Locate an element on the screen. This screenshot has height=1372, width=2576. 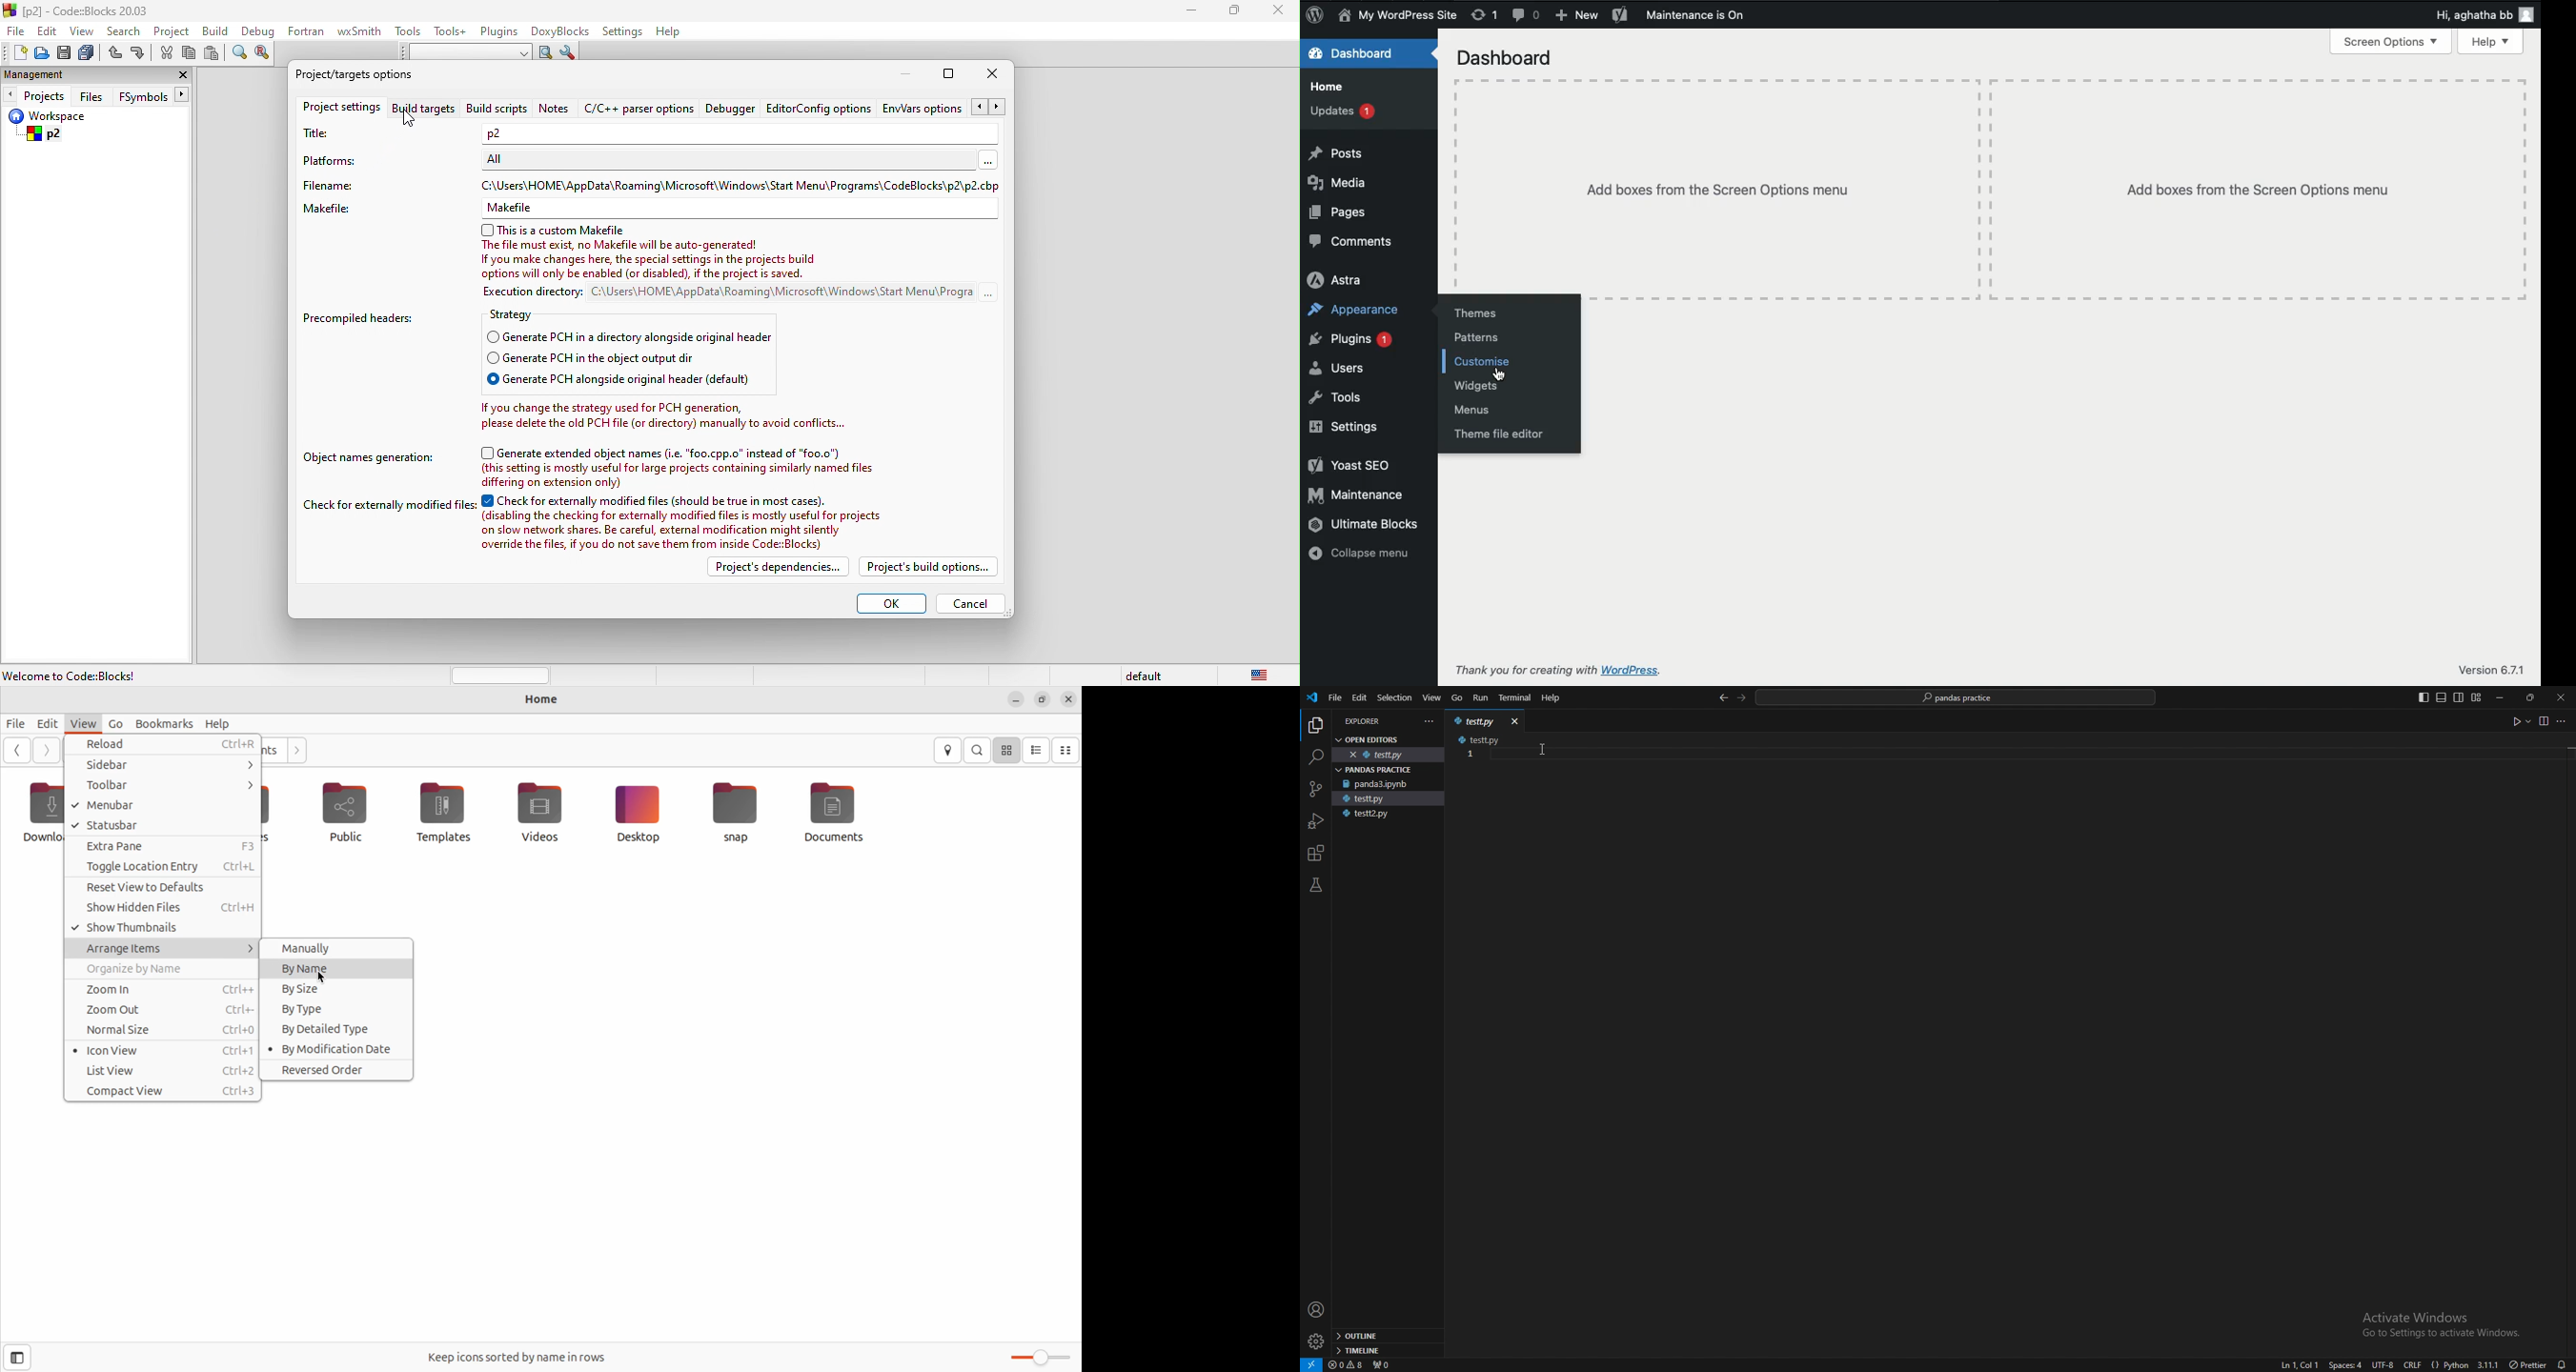
maximize is located at coordinates (1240, 12).